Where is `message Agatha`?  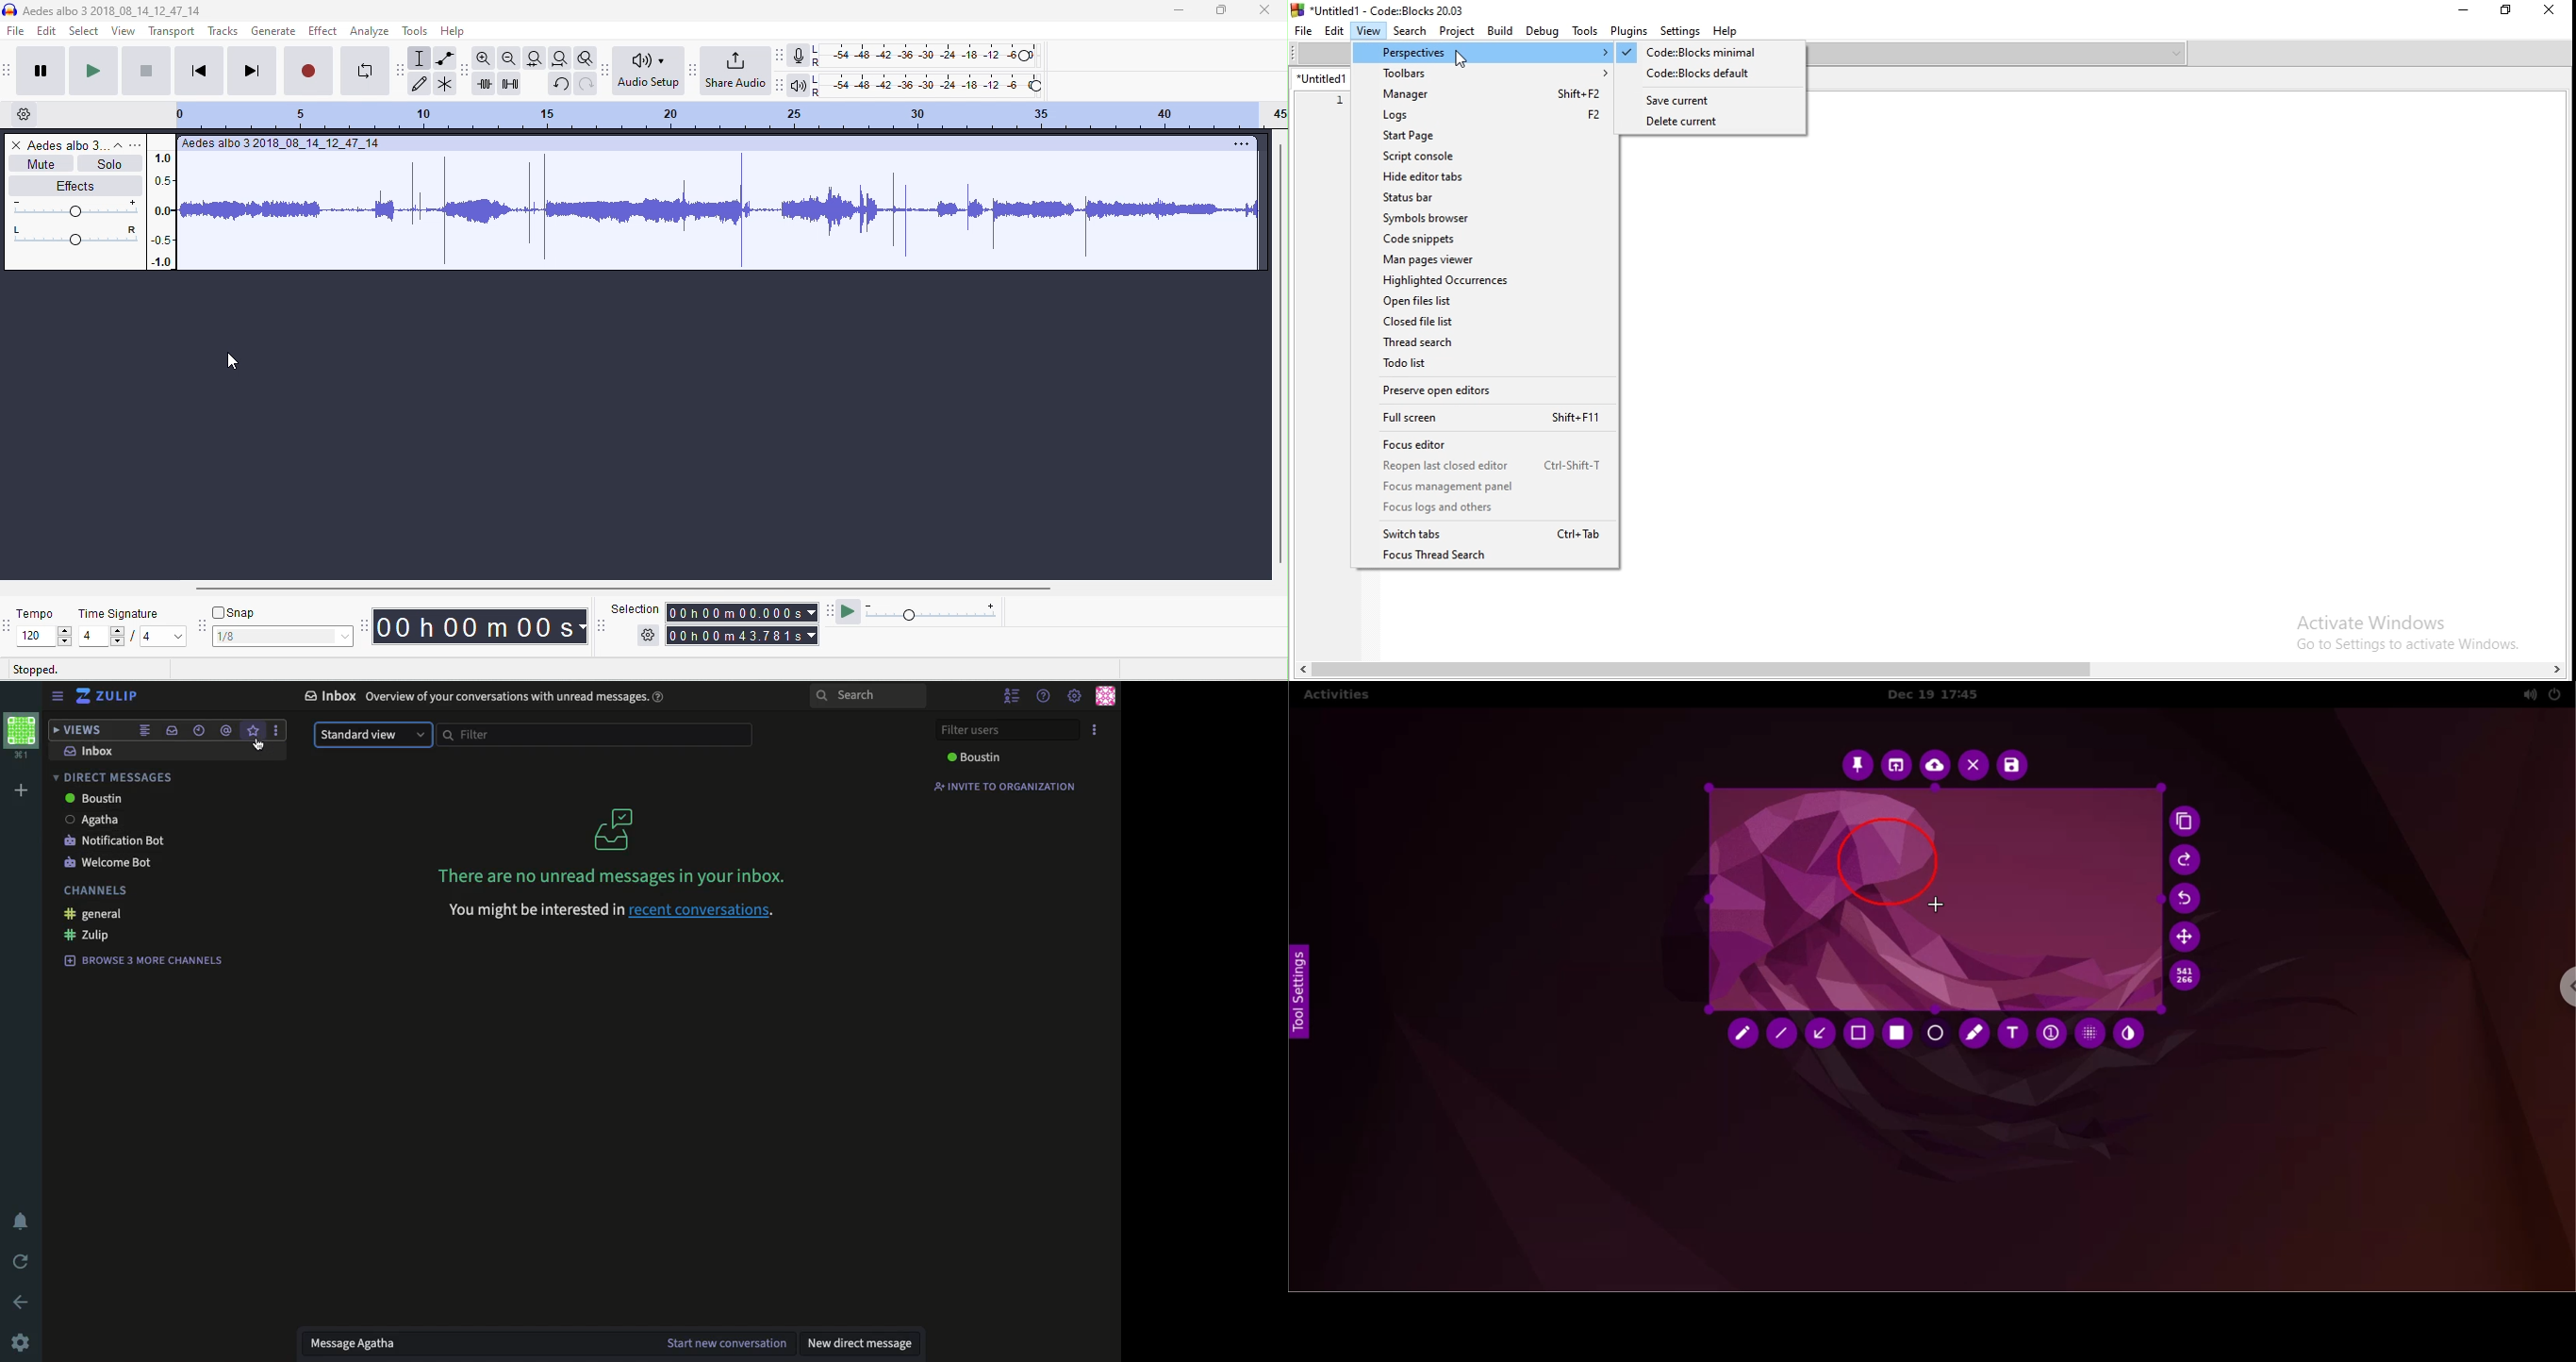 message Agatha is located at coordinates (361, 1343).